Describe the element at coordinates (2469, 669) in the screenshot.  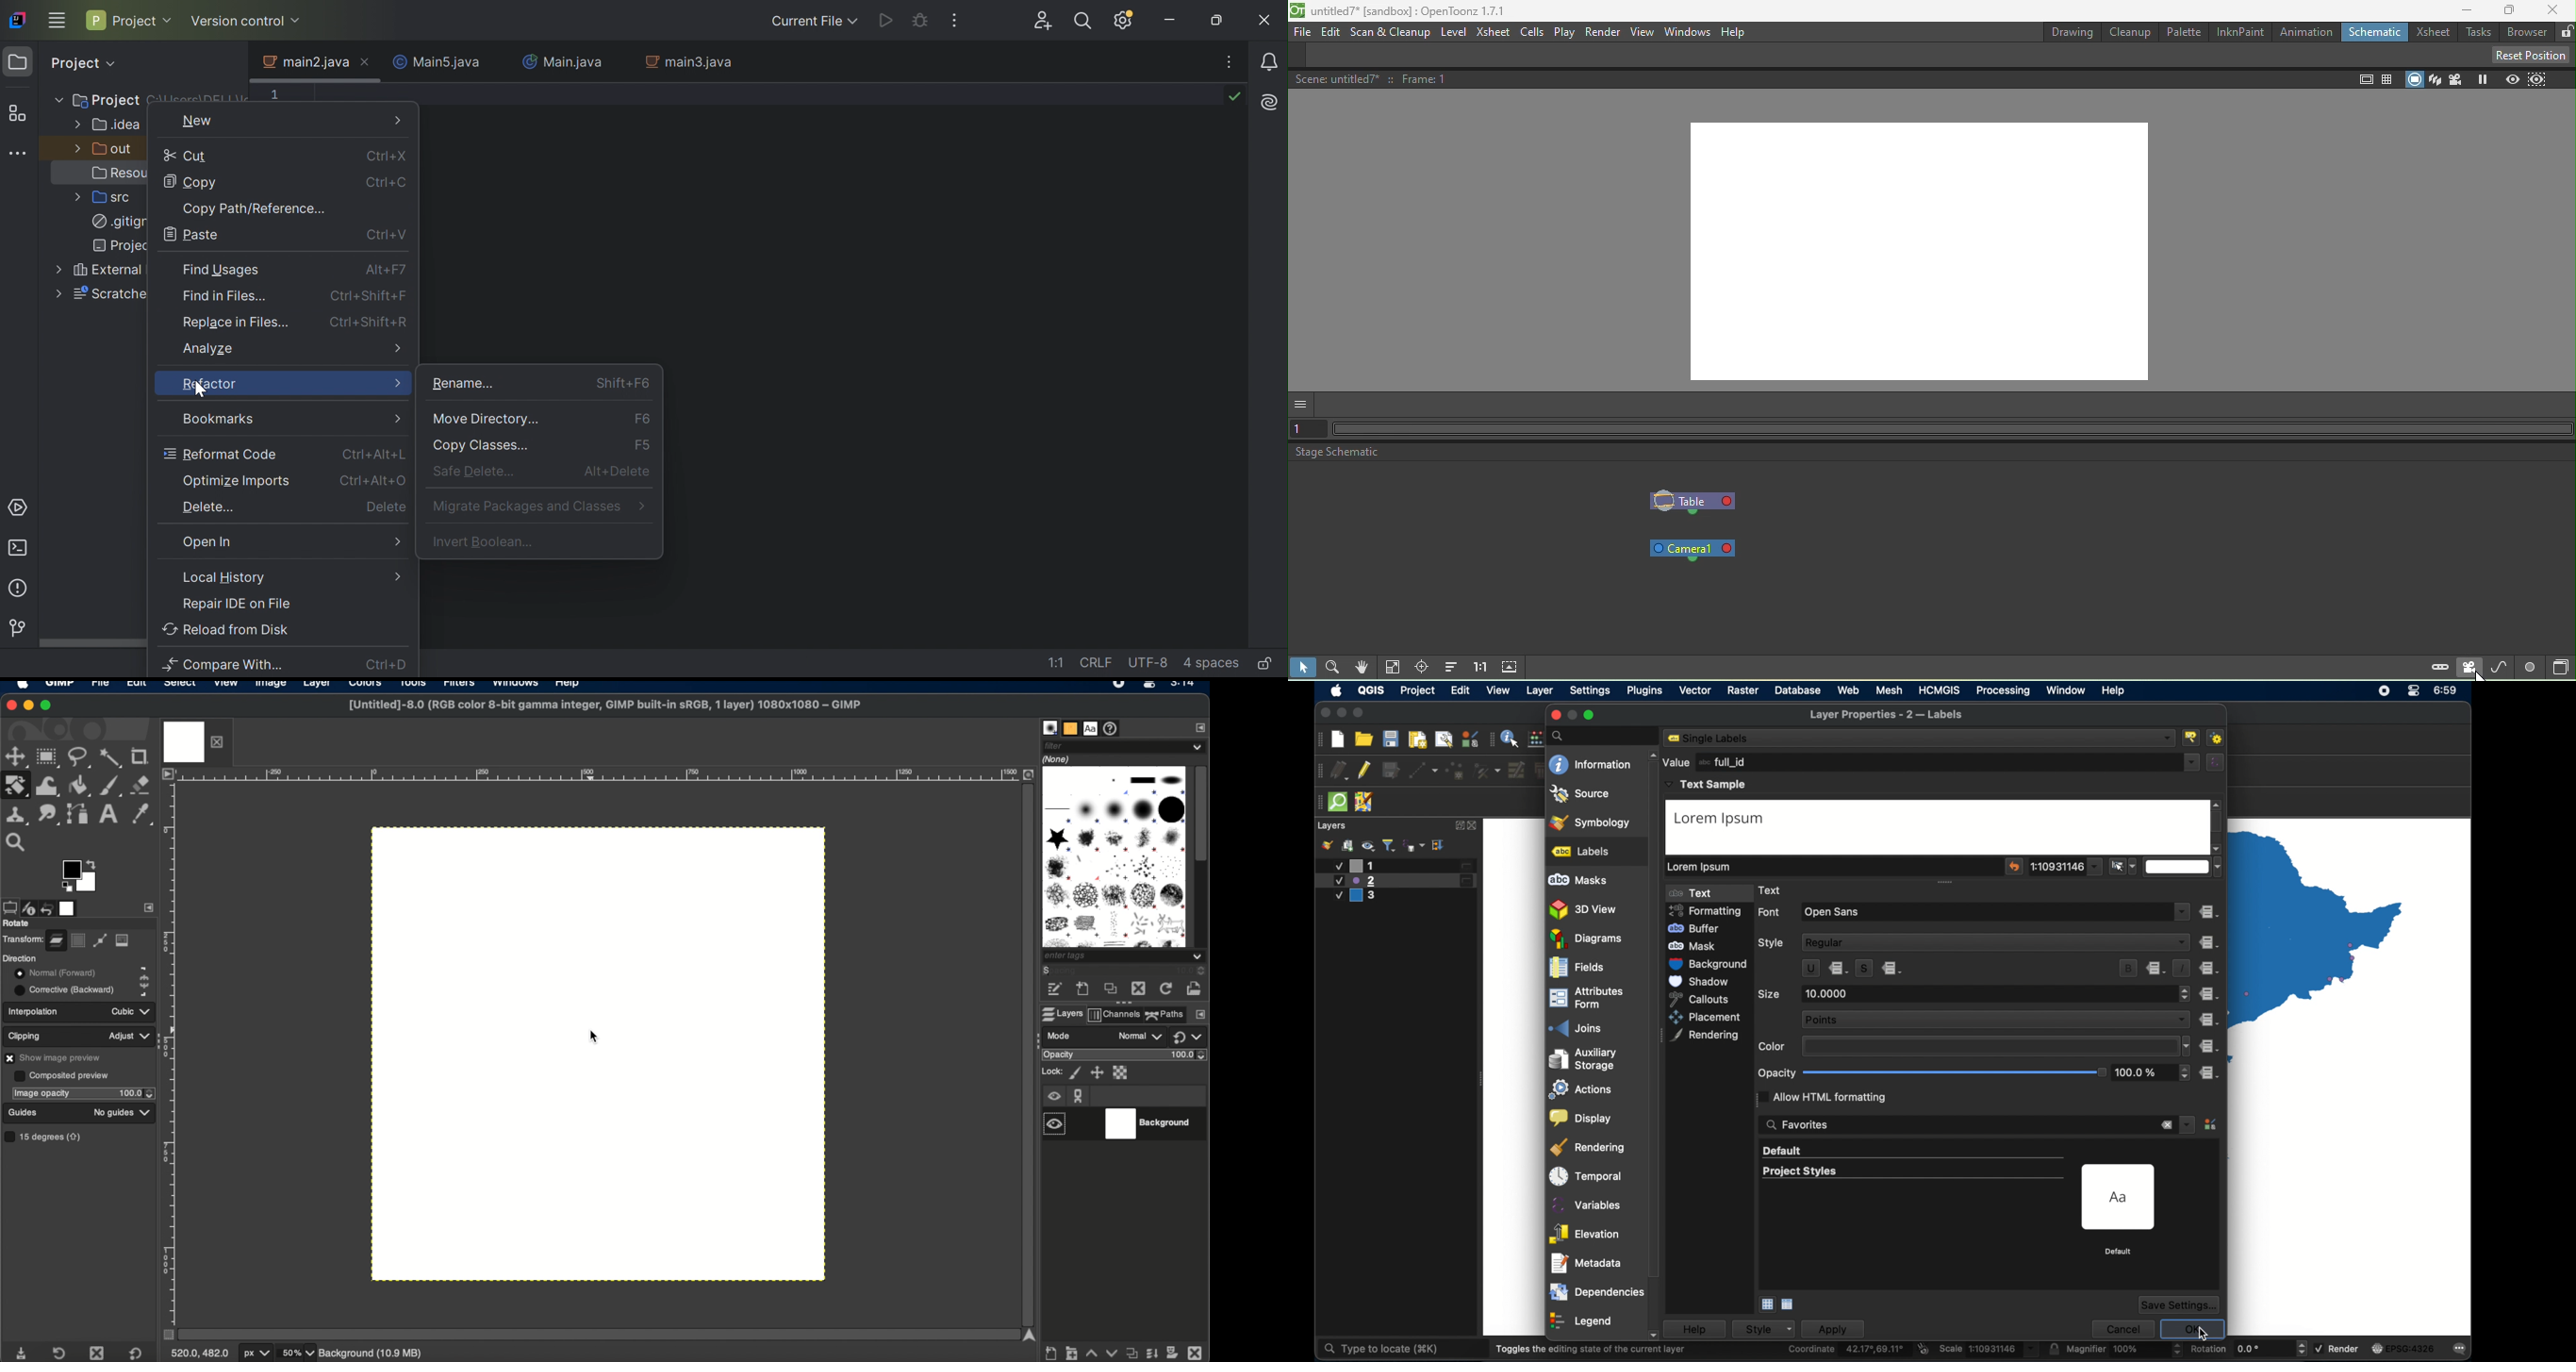
I see `New camera` at that location.